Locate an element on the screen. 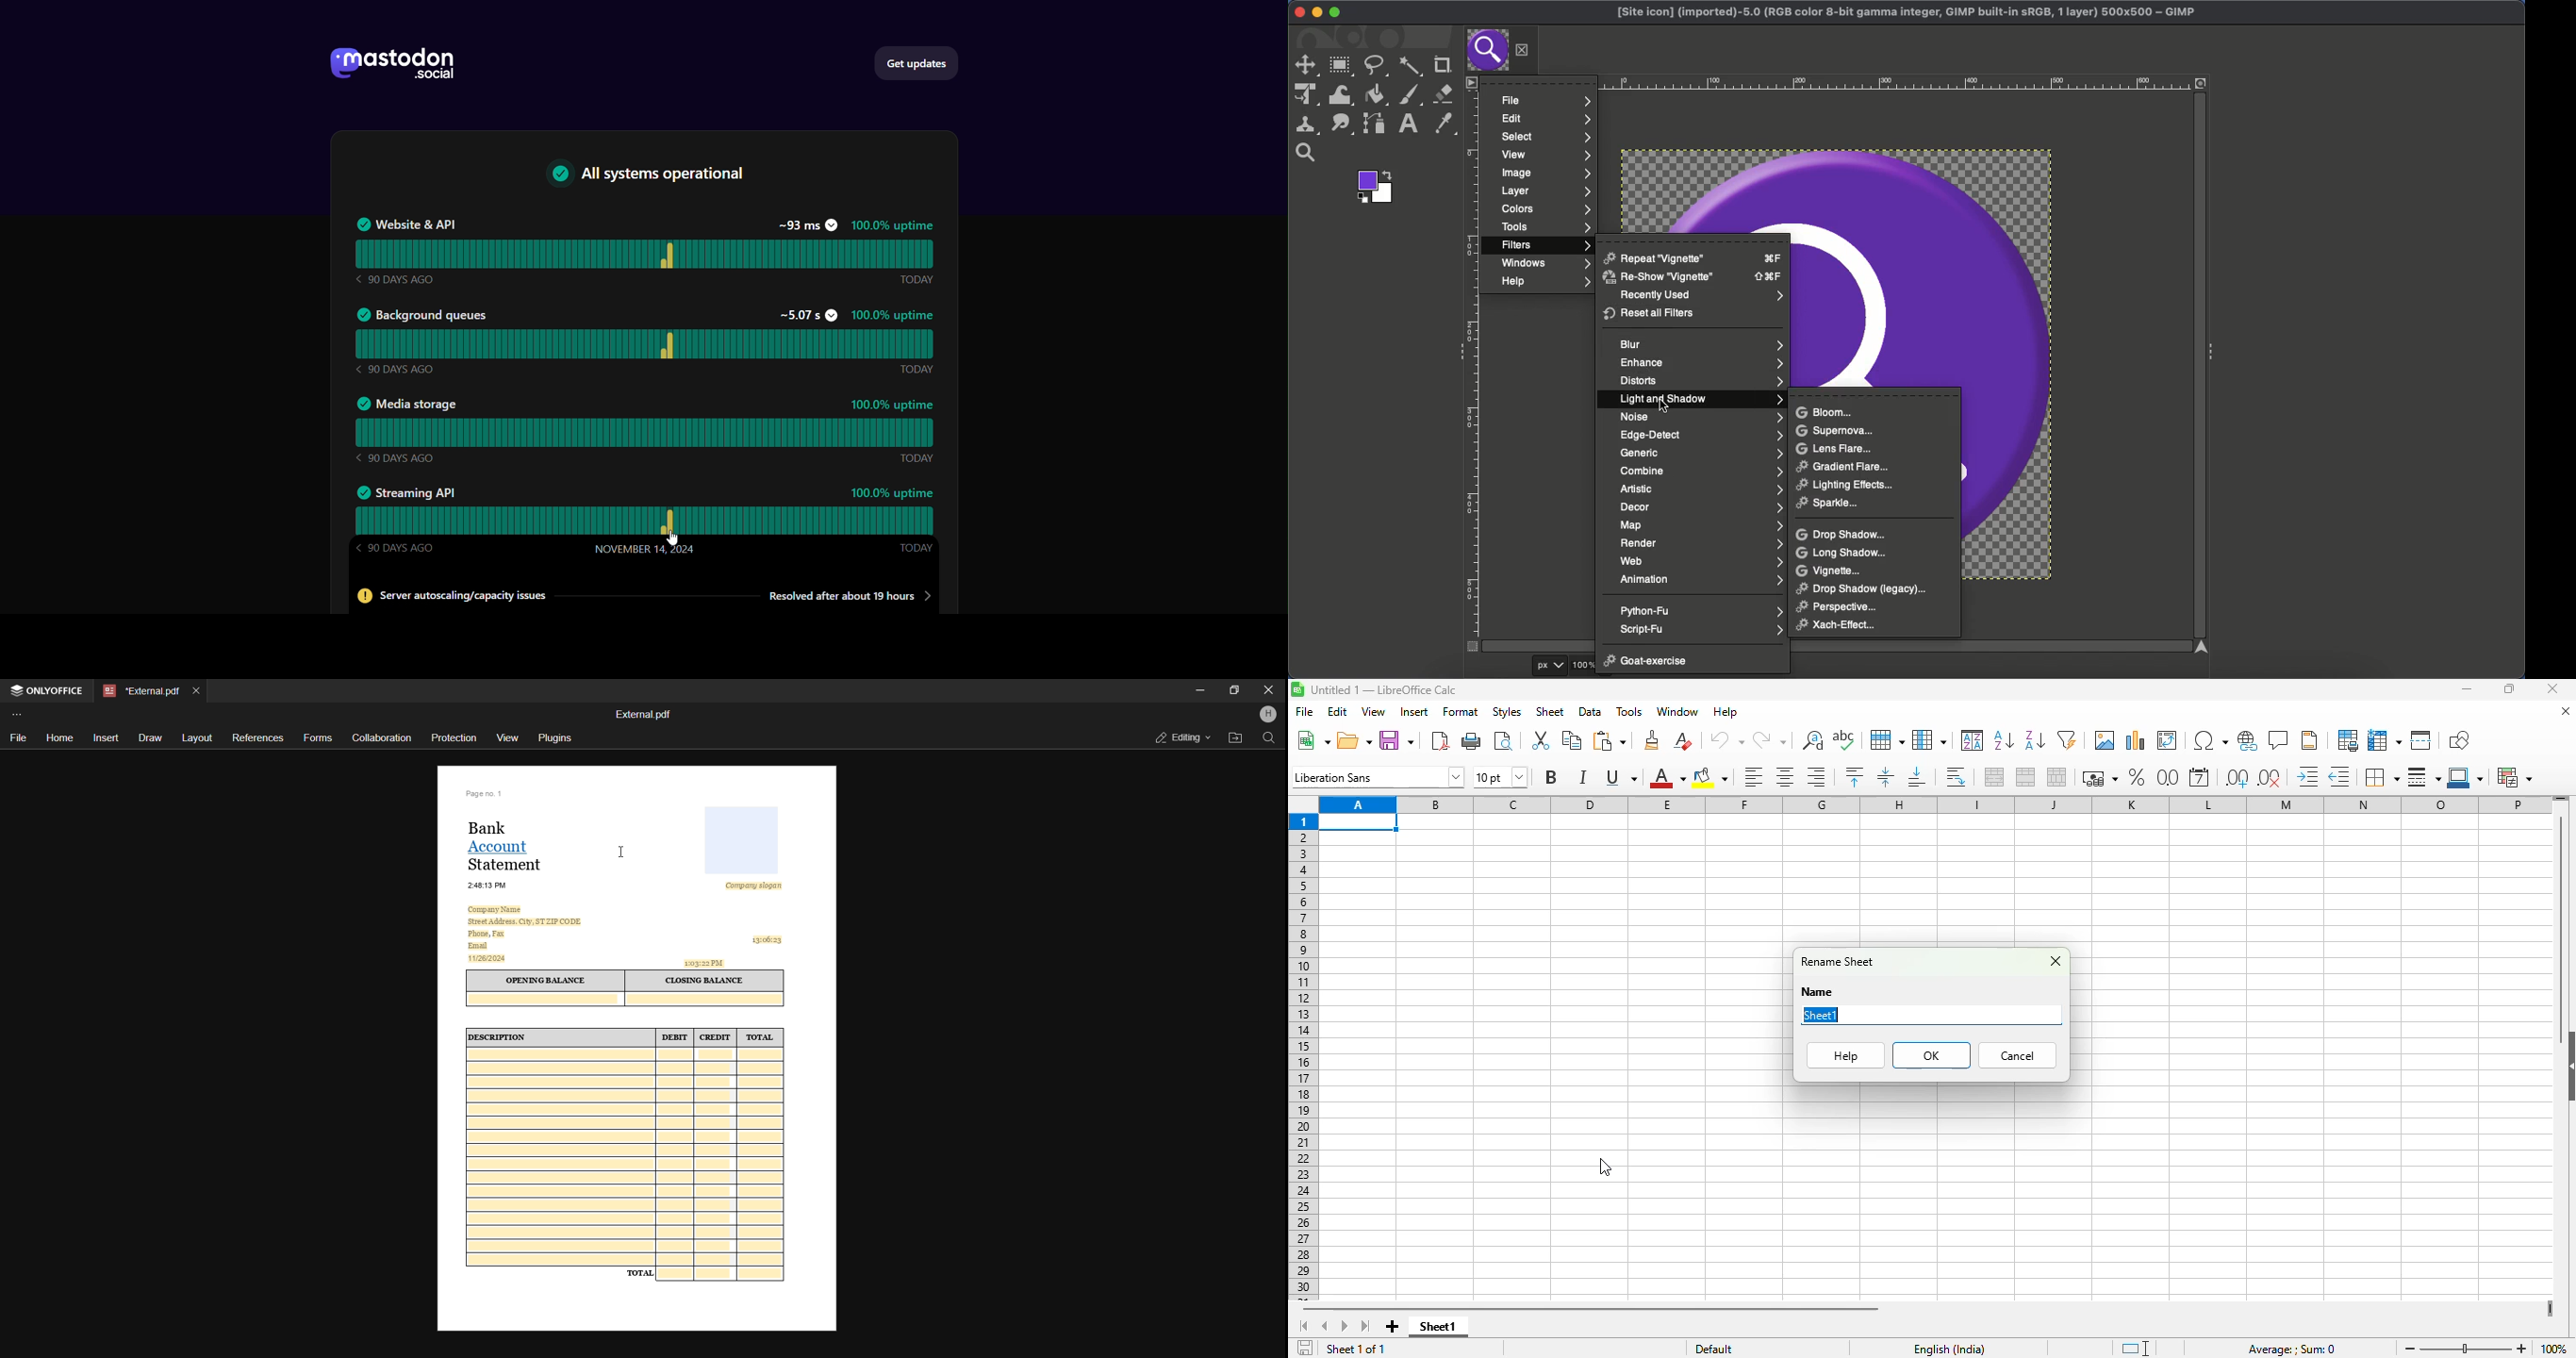 The width and height of the screenshot is (2576, 1372). standard selection is located at coordinates (2136, 1349).